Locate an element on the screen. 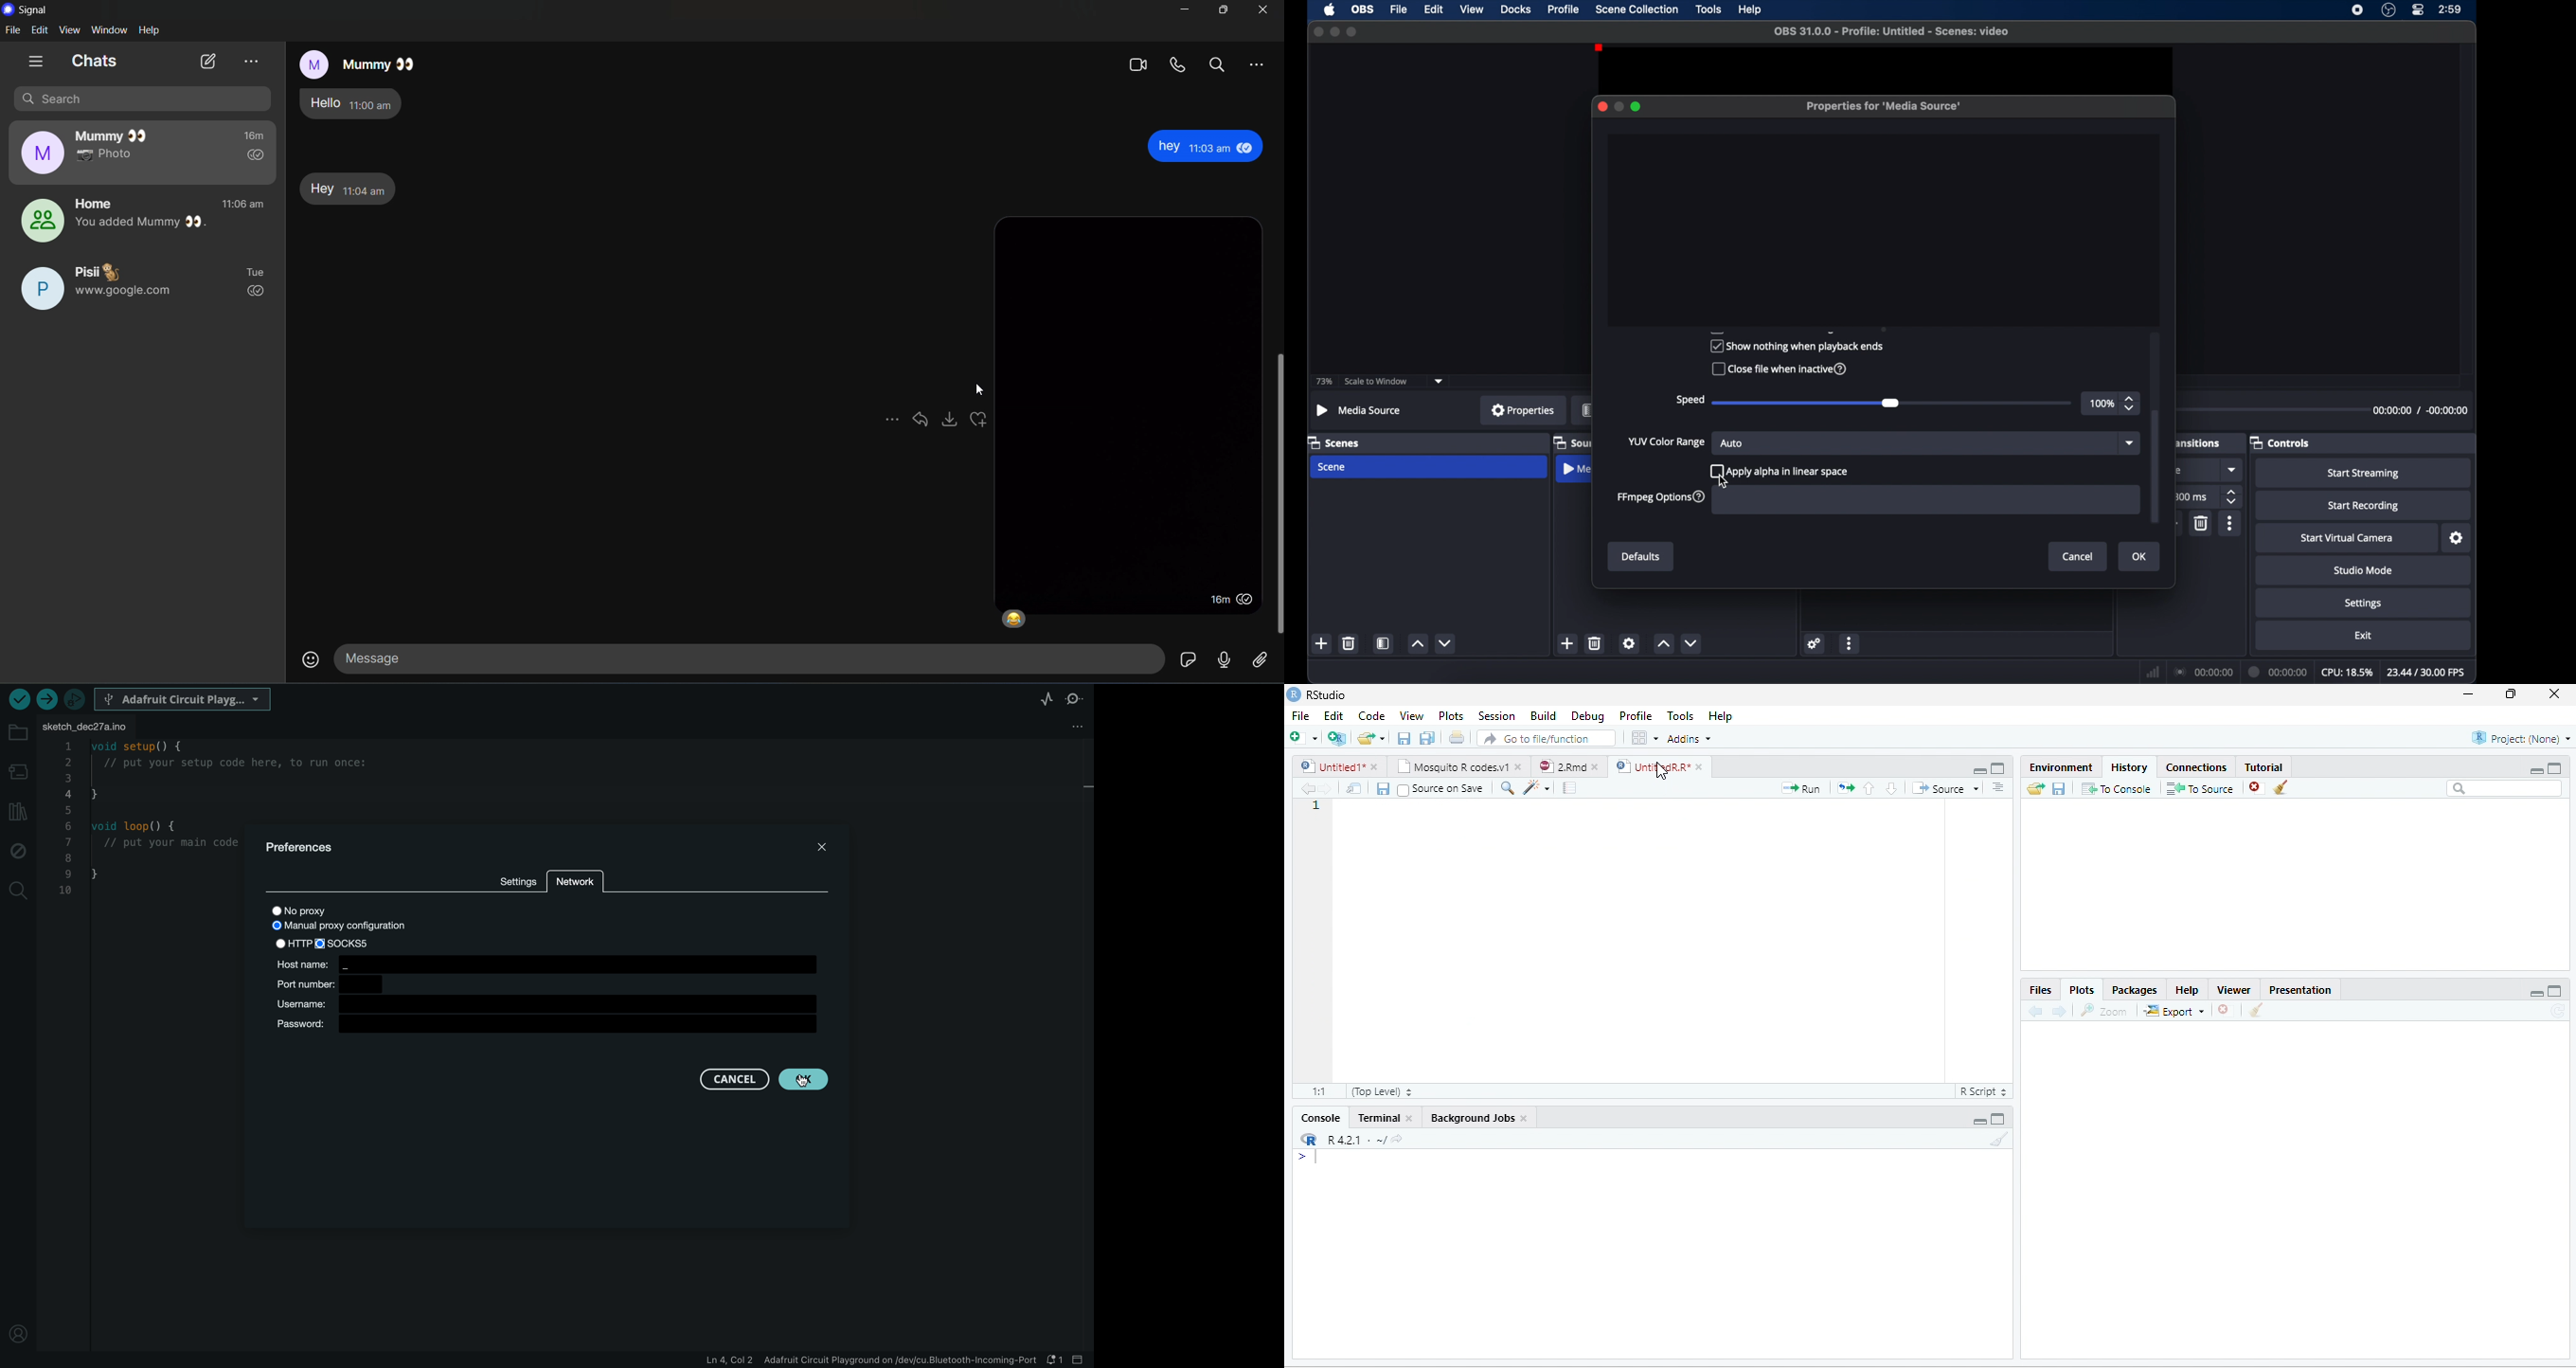 The image size is (2576, 1372). To Source is located at coordinates (2201, 789).